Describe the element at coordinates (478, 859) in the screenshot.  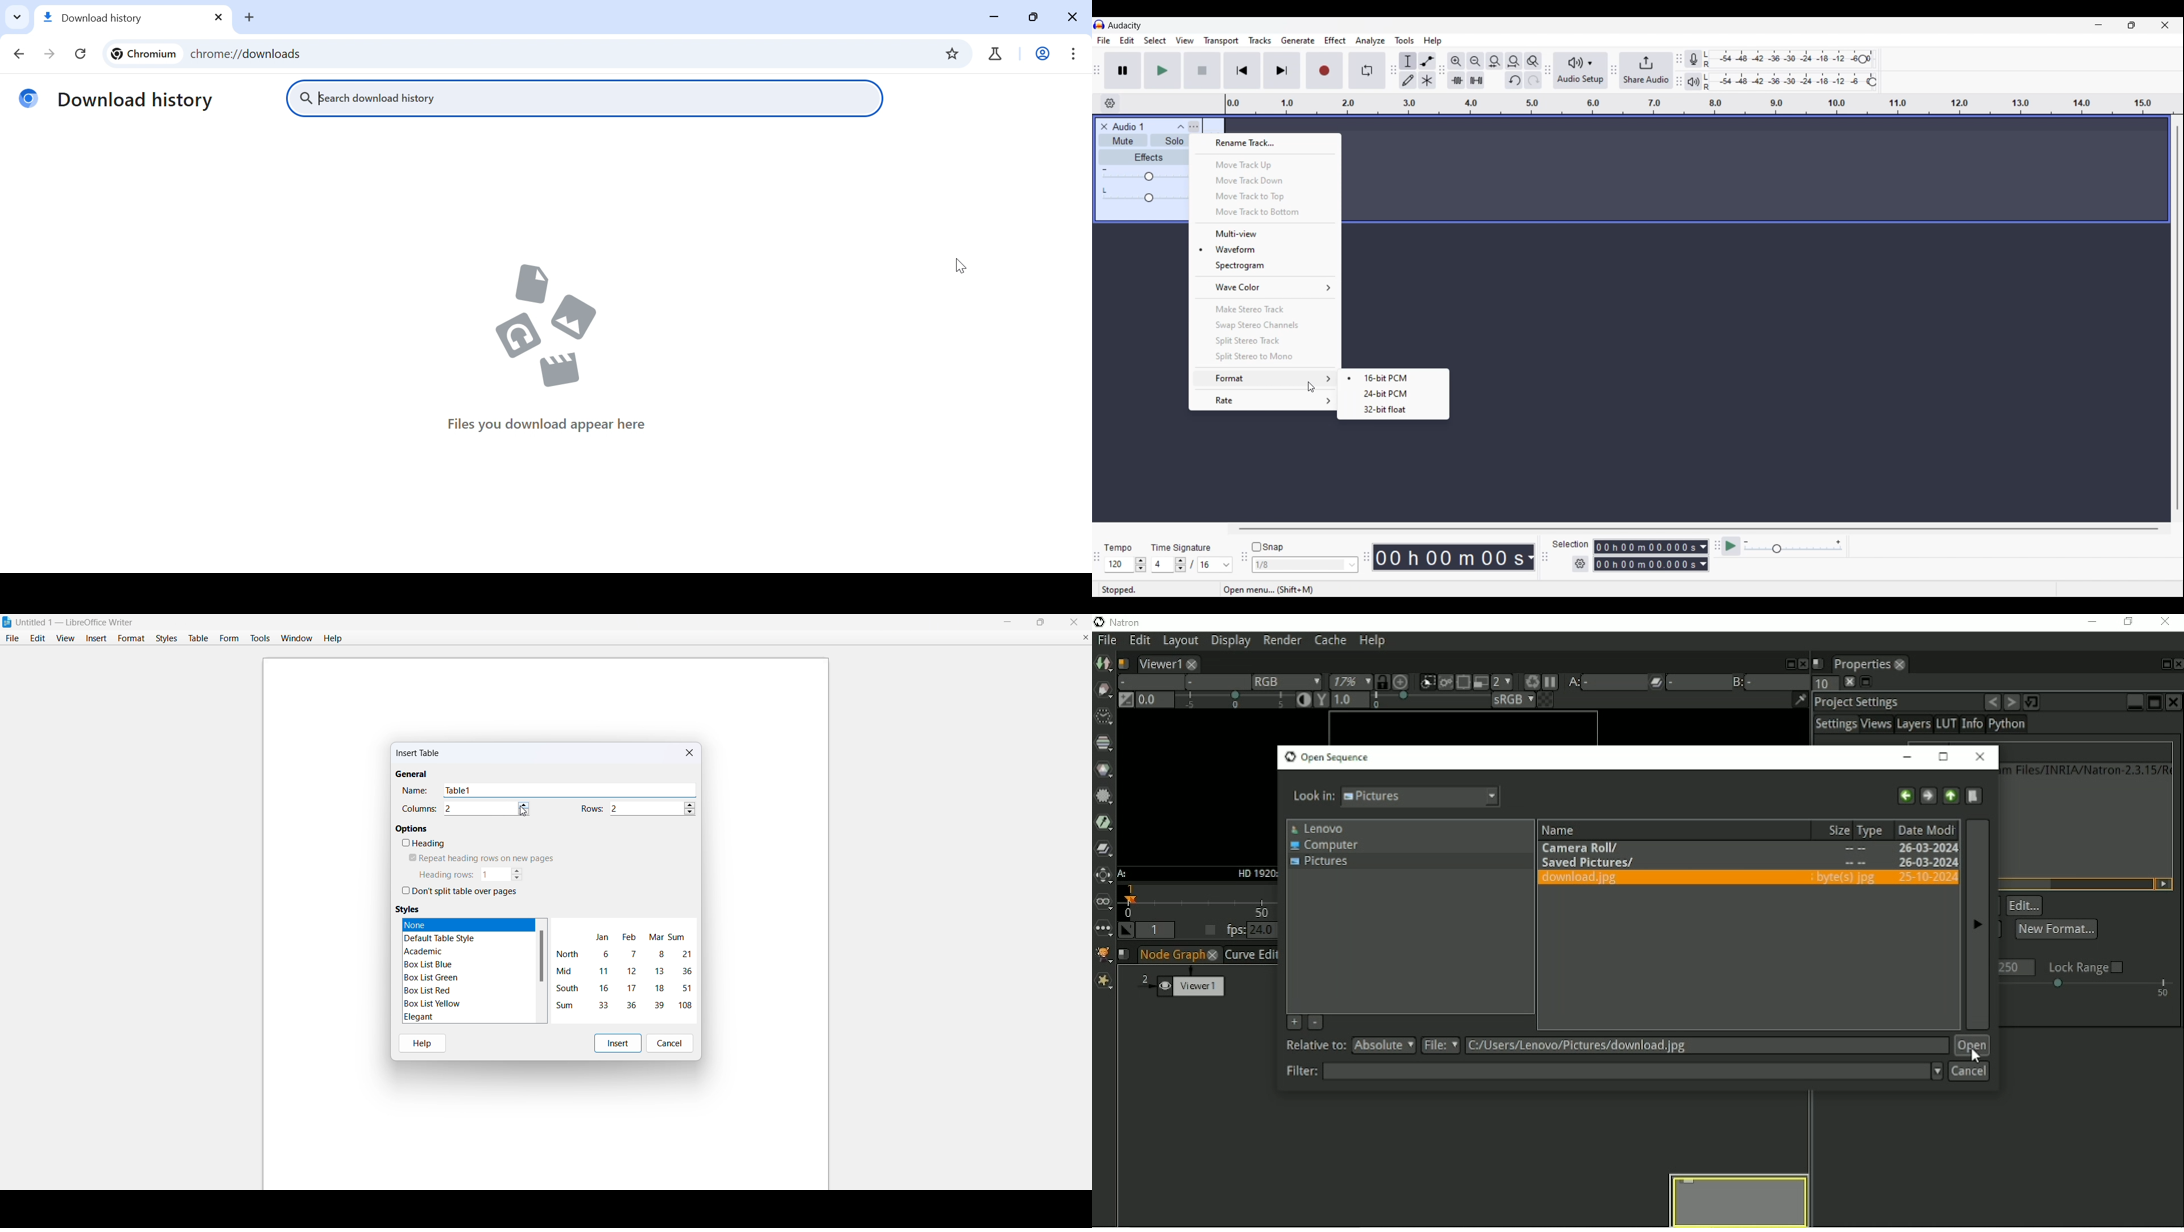
I see `repeat heading rows on new pages 2` at that location.